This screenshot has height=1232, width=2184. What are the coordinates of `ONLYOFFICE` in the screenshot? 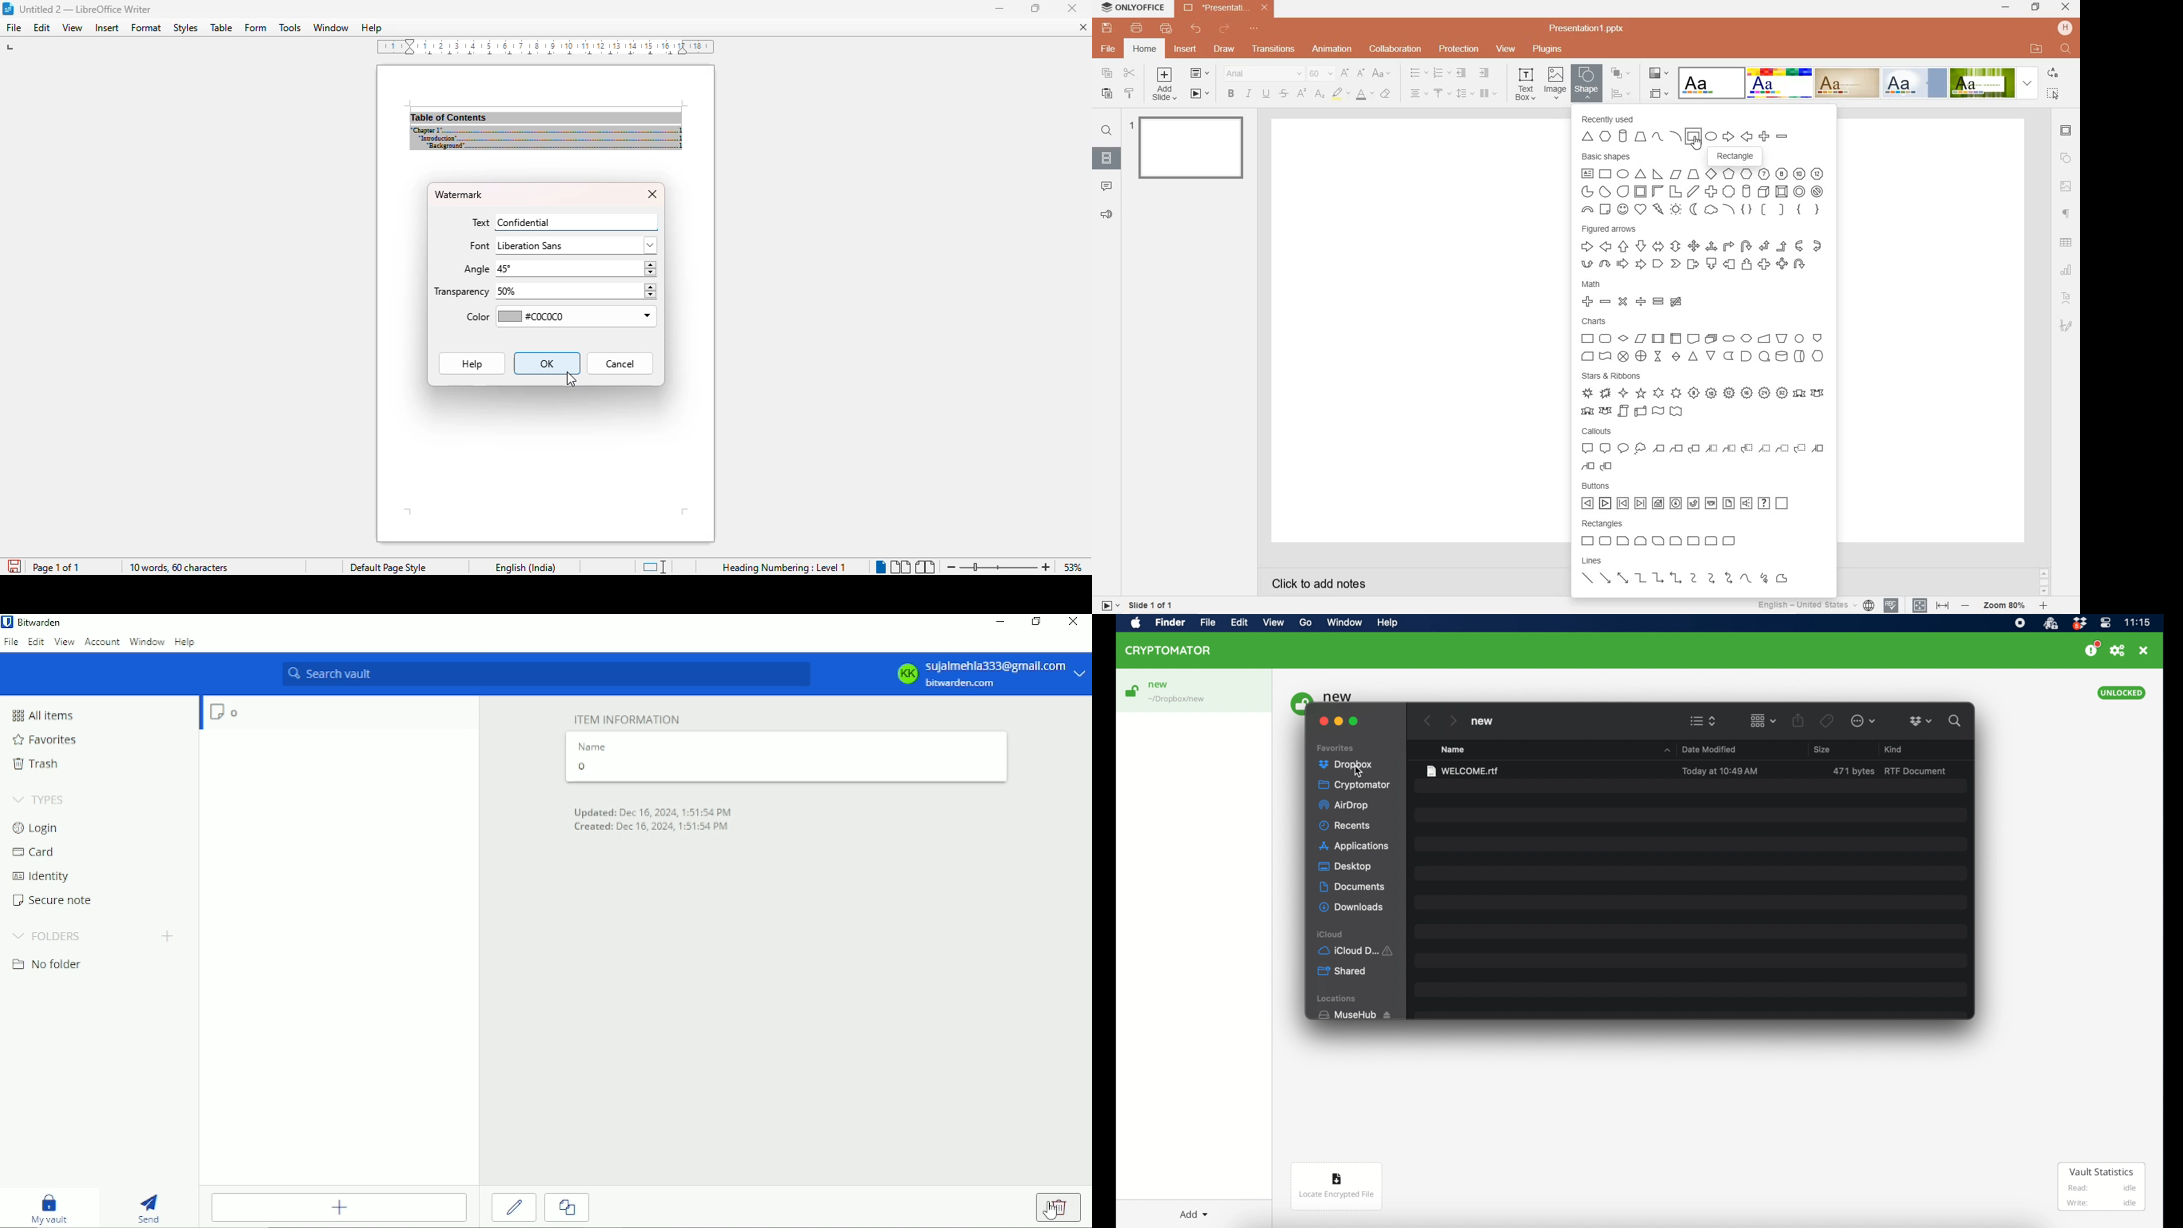 It's located at (1134, 9).